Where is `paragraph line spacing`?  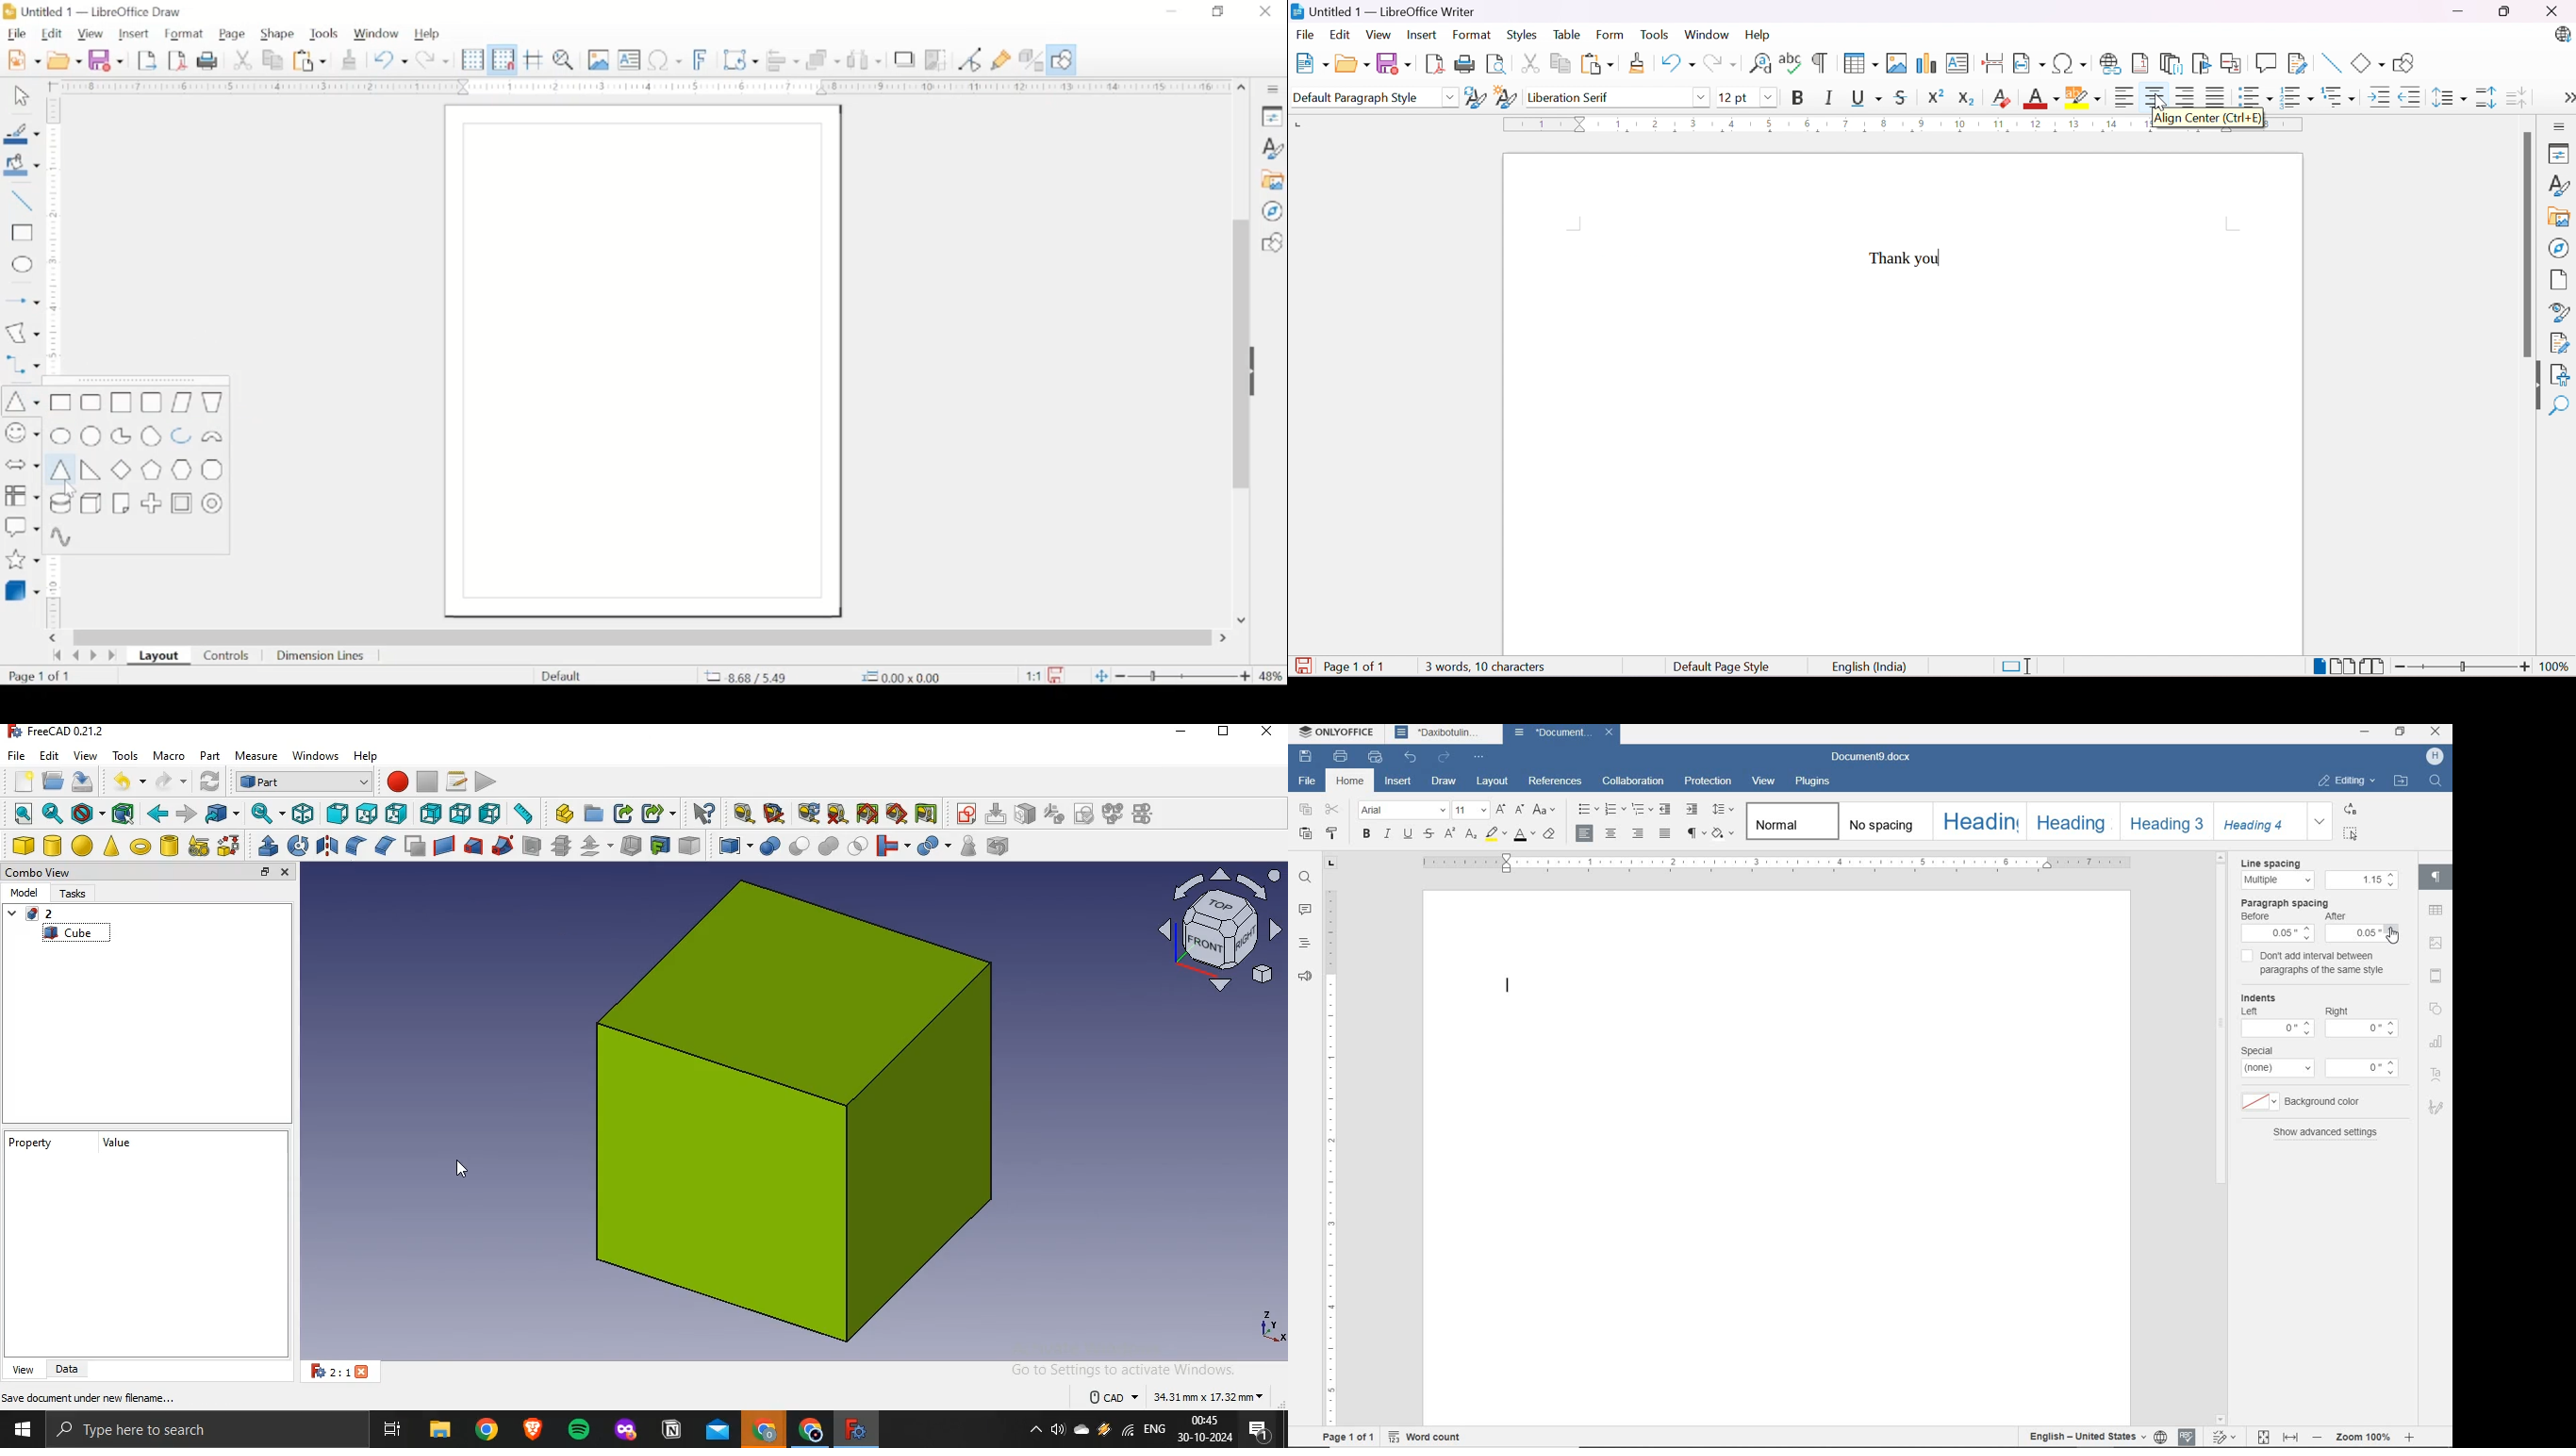
paragraph line spacing is located at coordinates (1722, 811).